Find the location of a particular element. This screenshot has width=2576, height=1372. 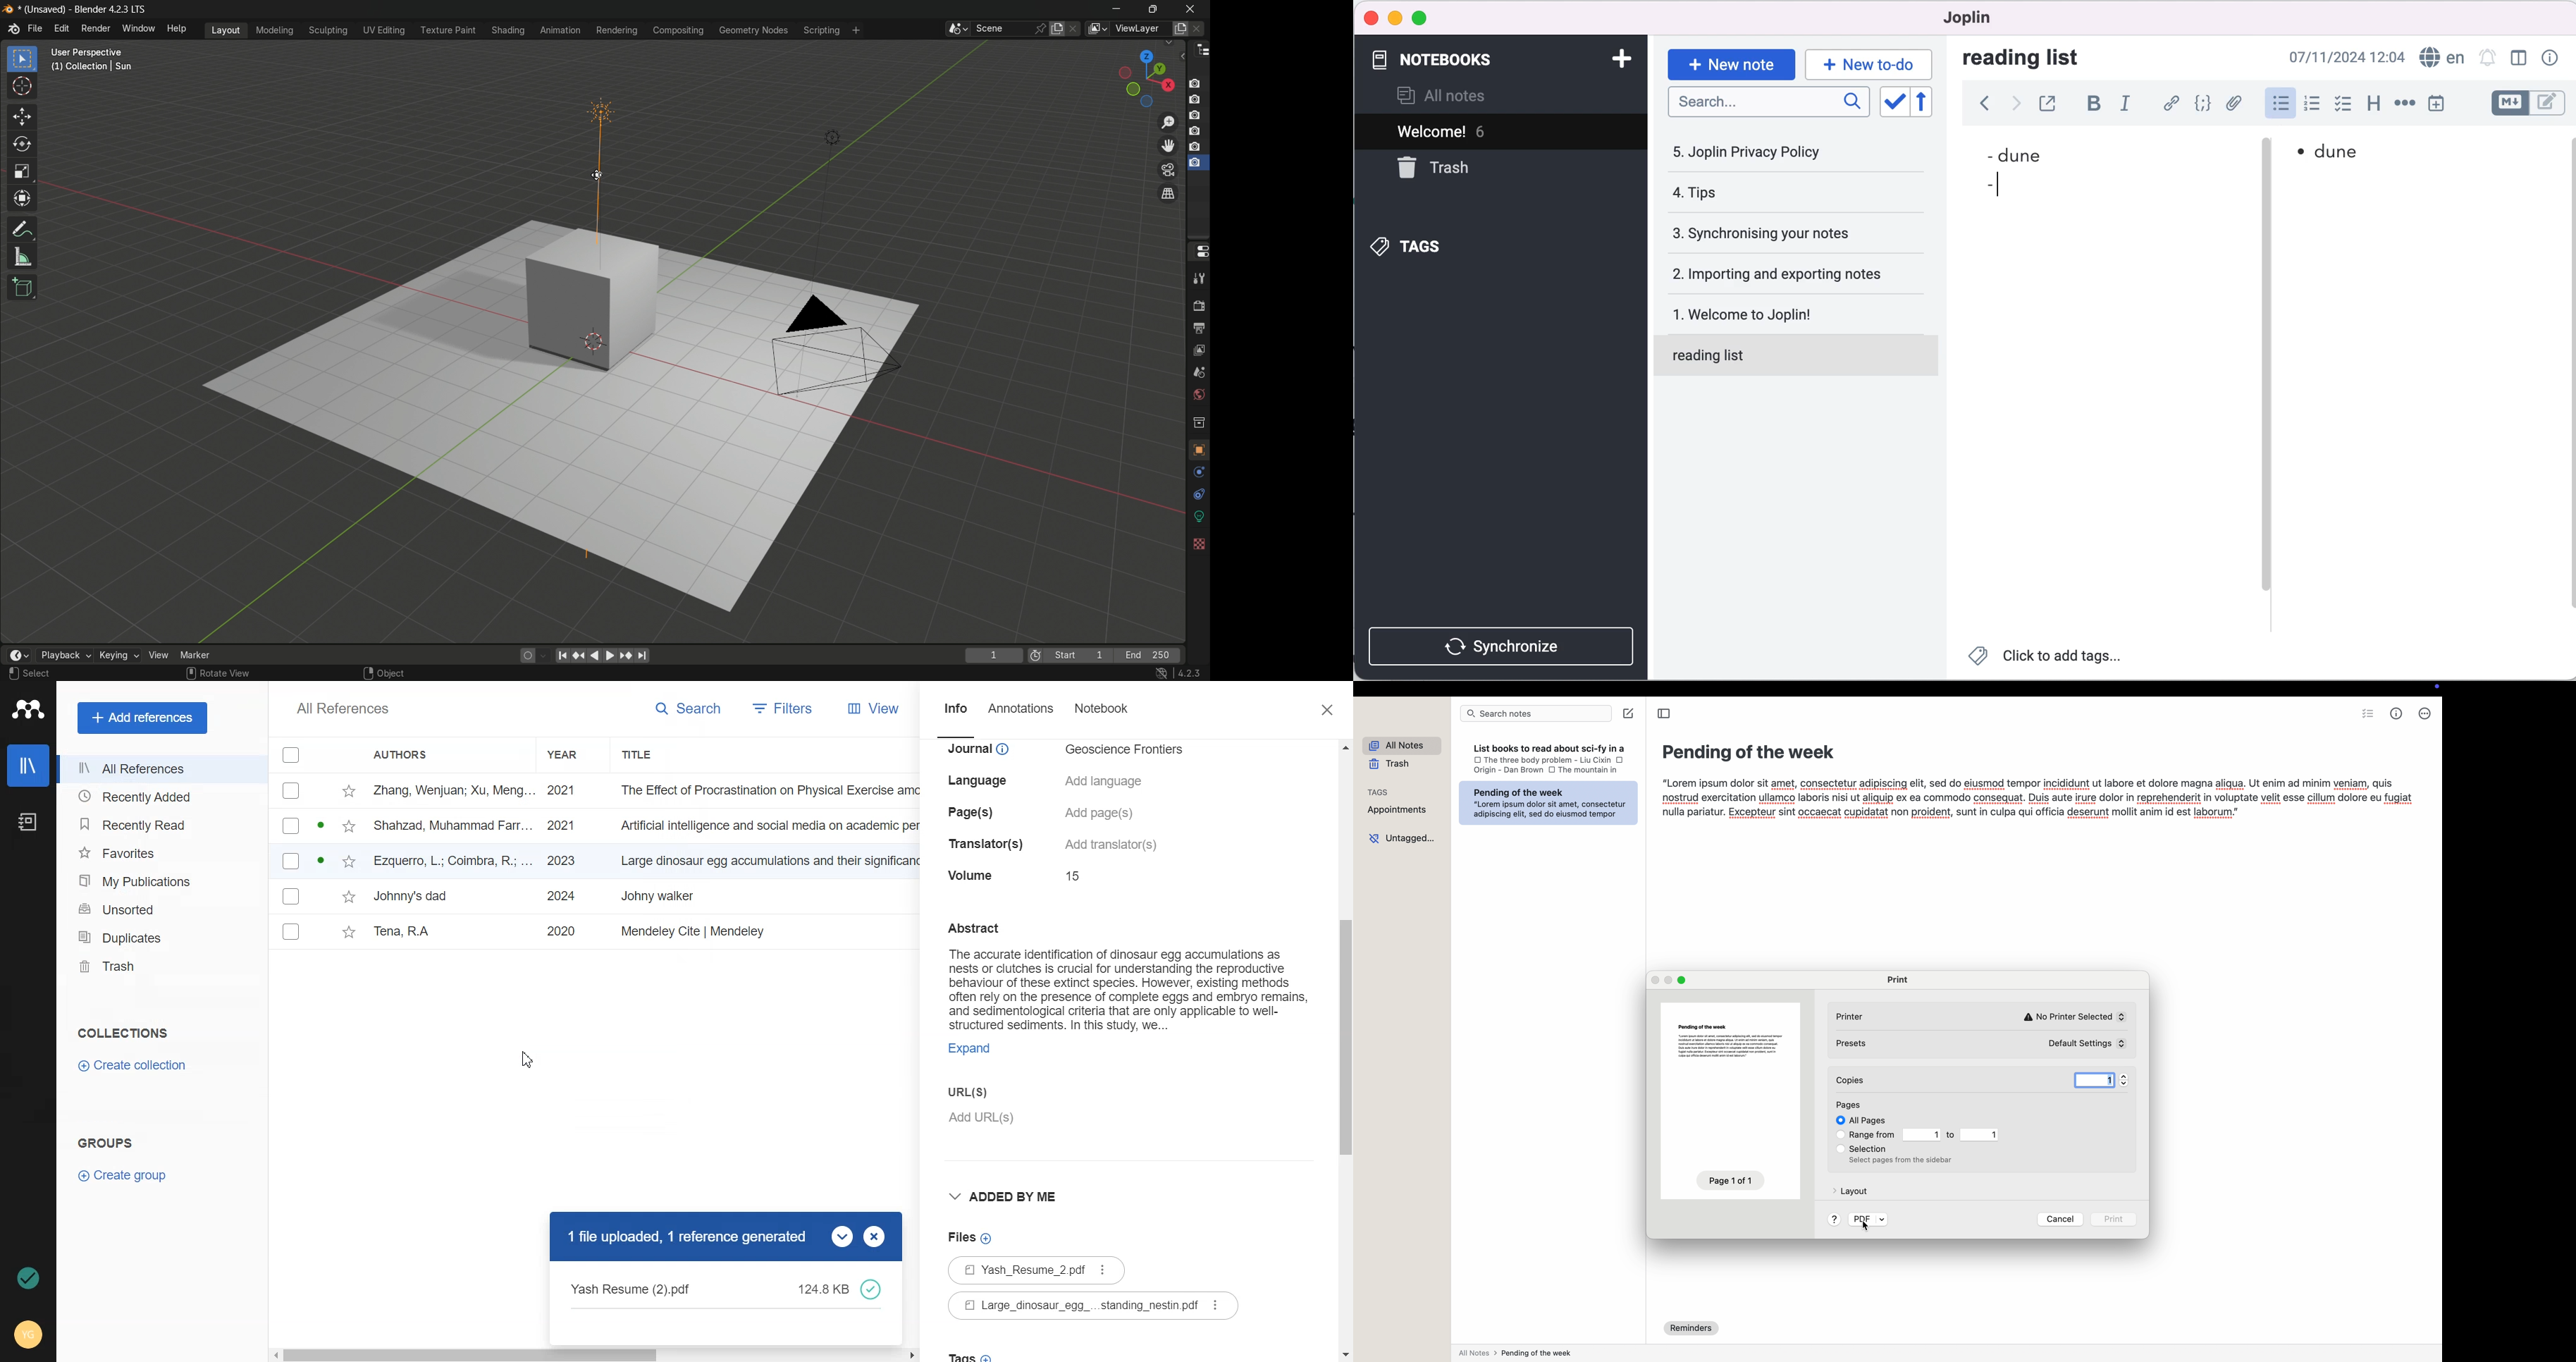

create note is located at coordinates (1629, 715).